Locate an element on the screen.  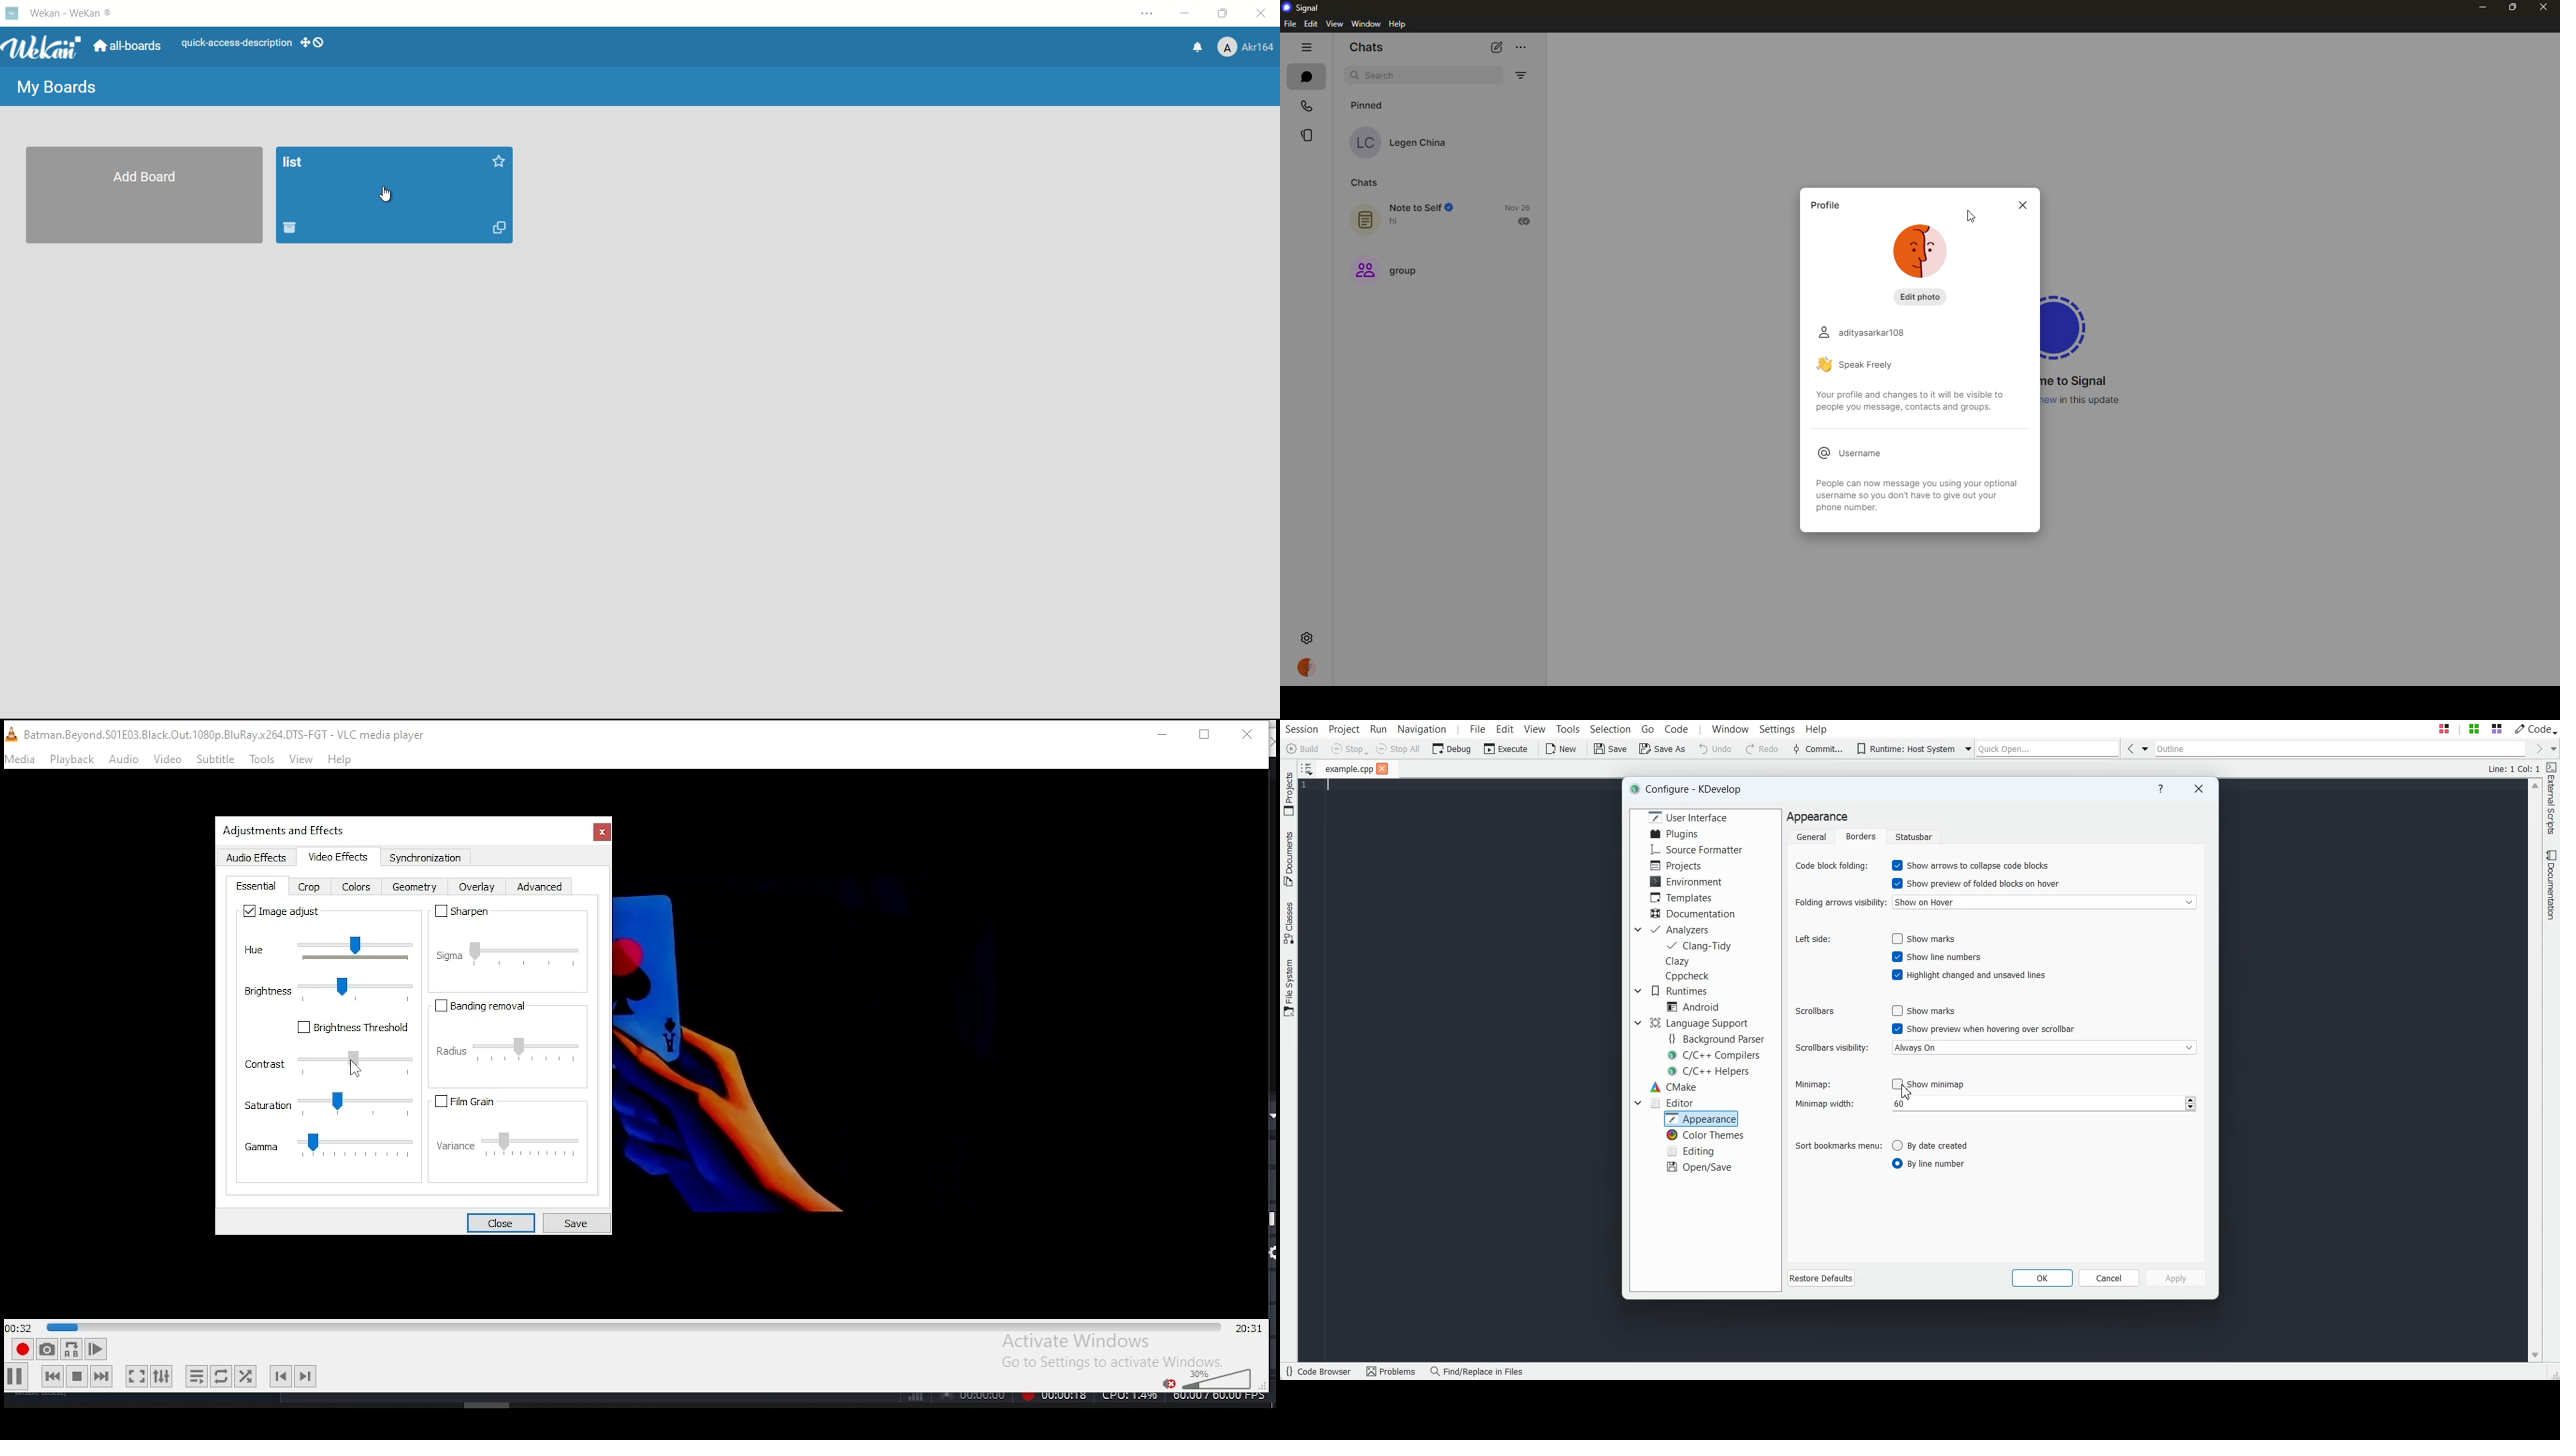
sent is located at coordinates (1526, 221).